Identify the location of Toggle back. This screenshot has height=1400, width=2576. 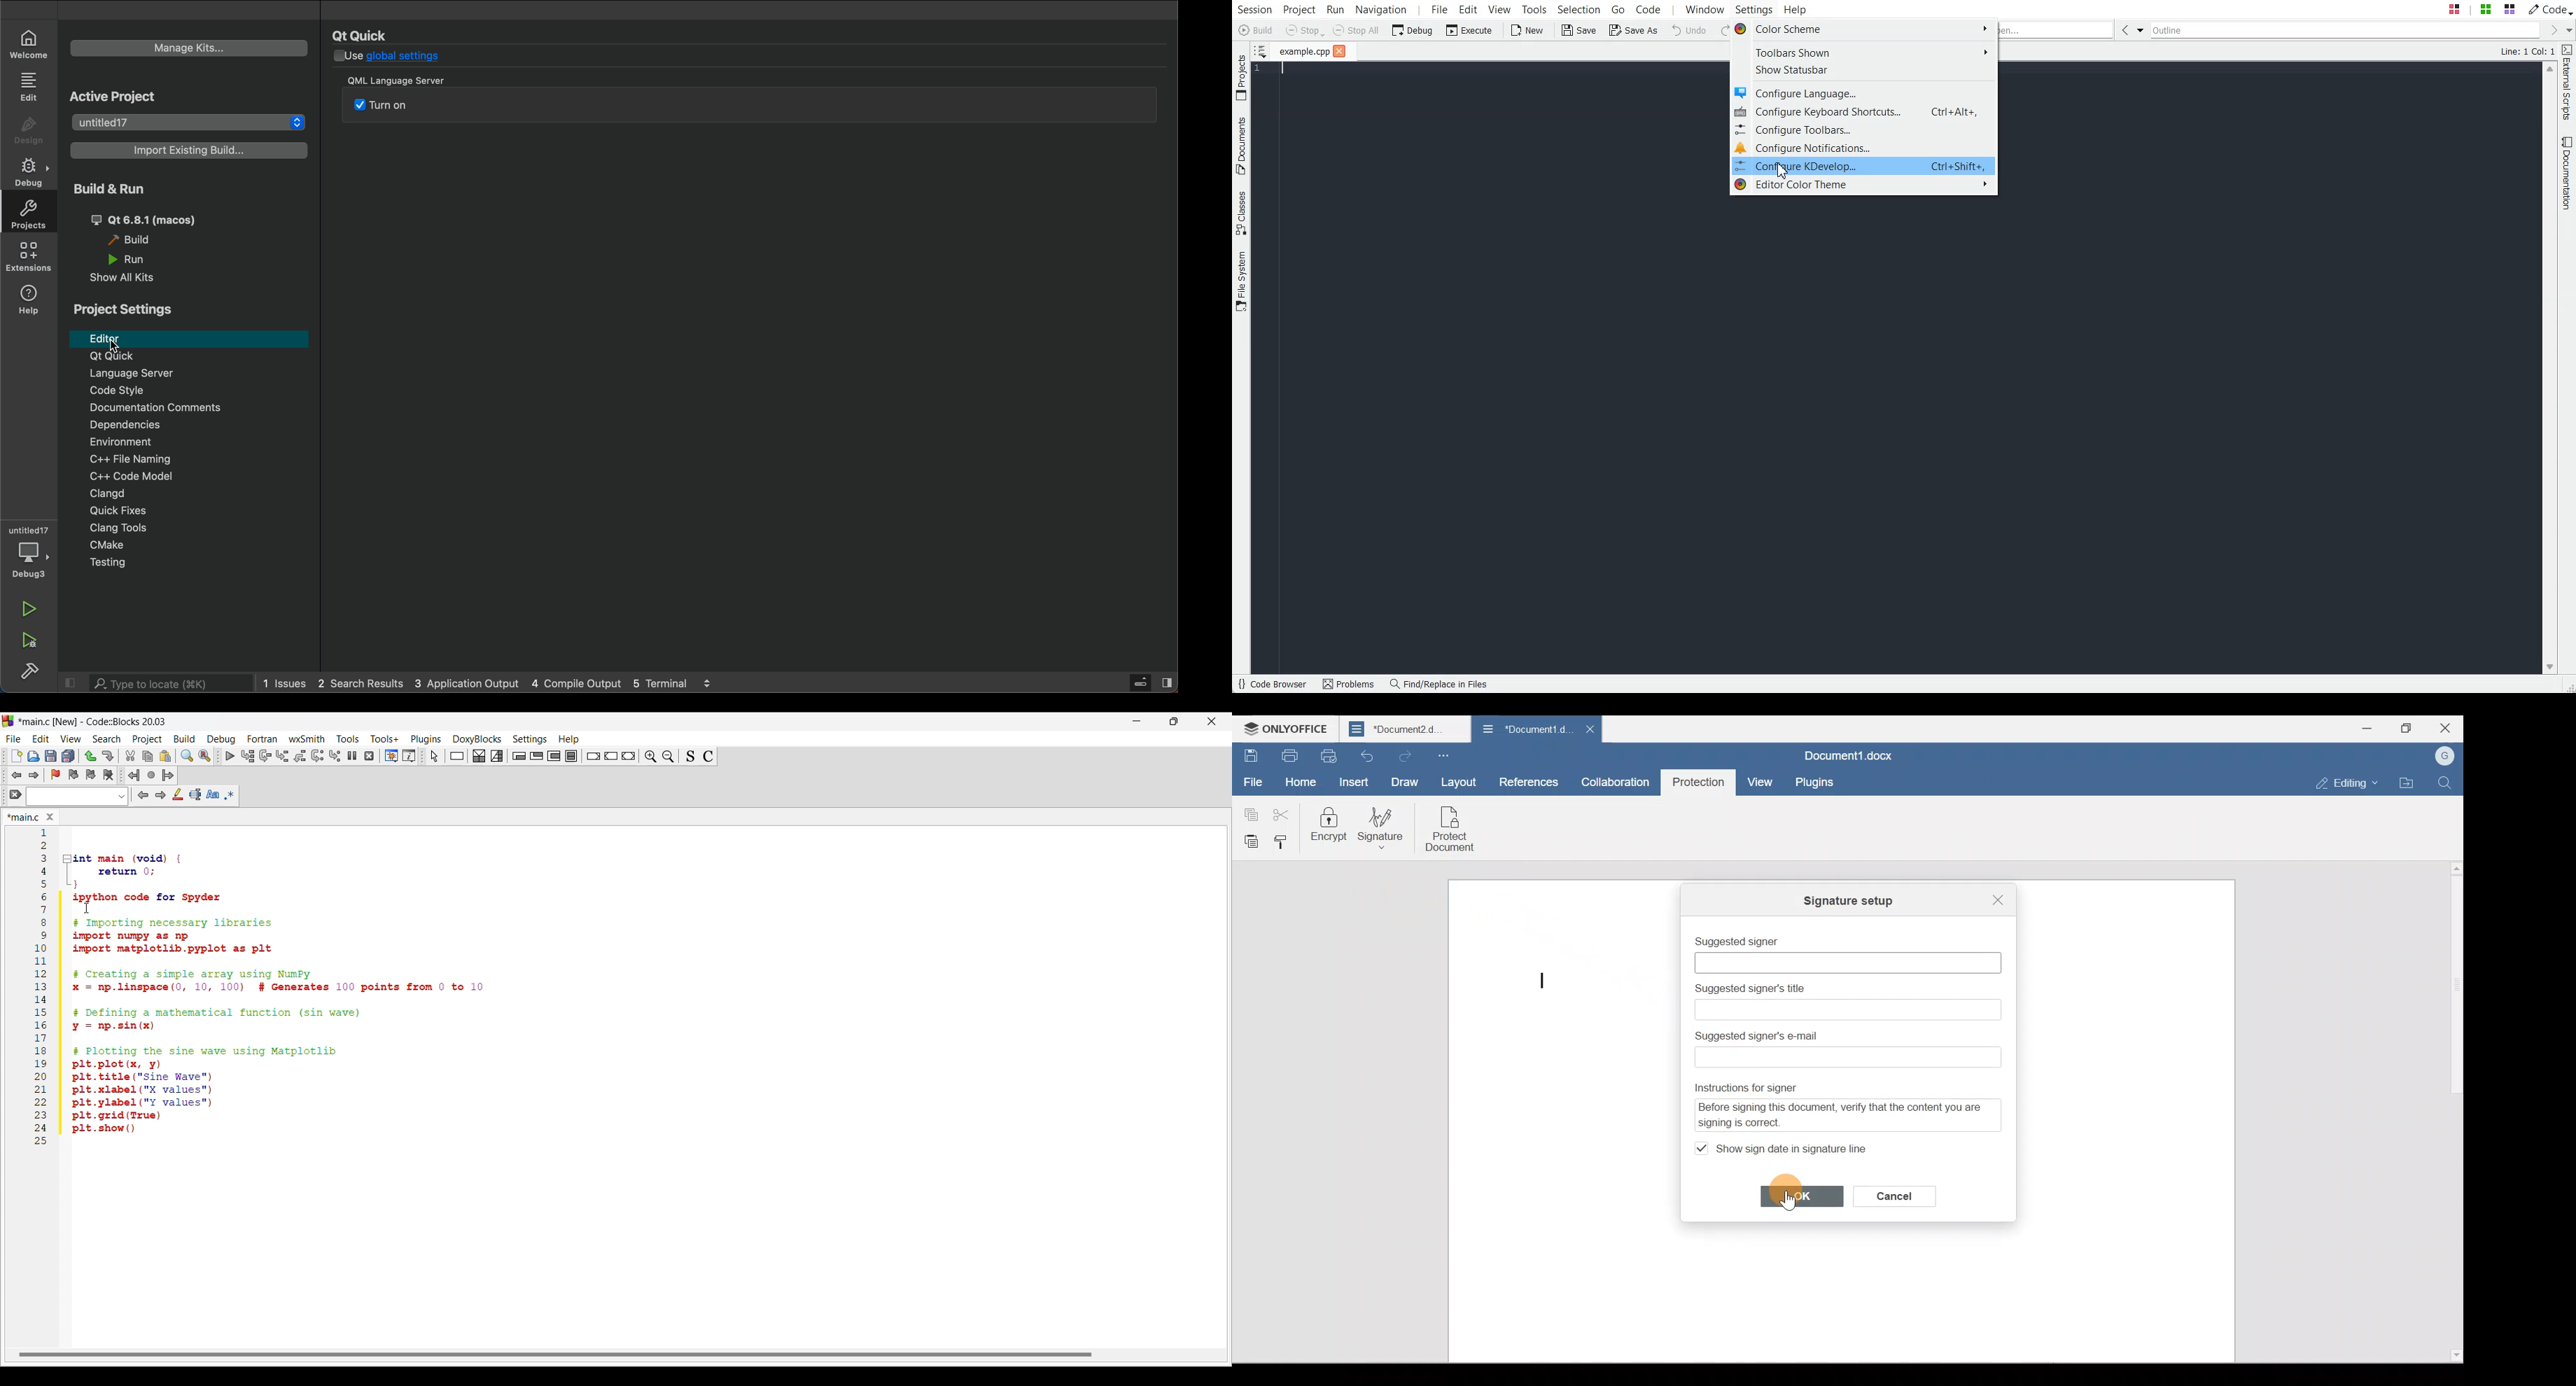
(17, 776).